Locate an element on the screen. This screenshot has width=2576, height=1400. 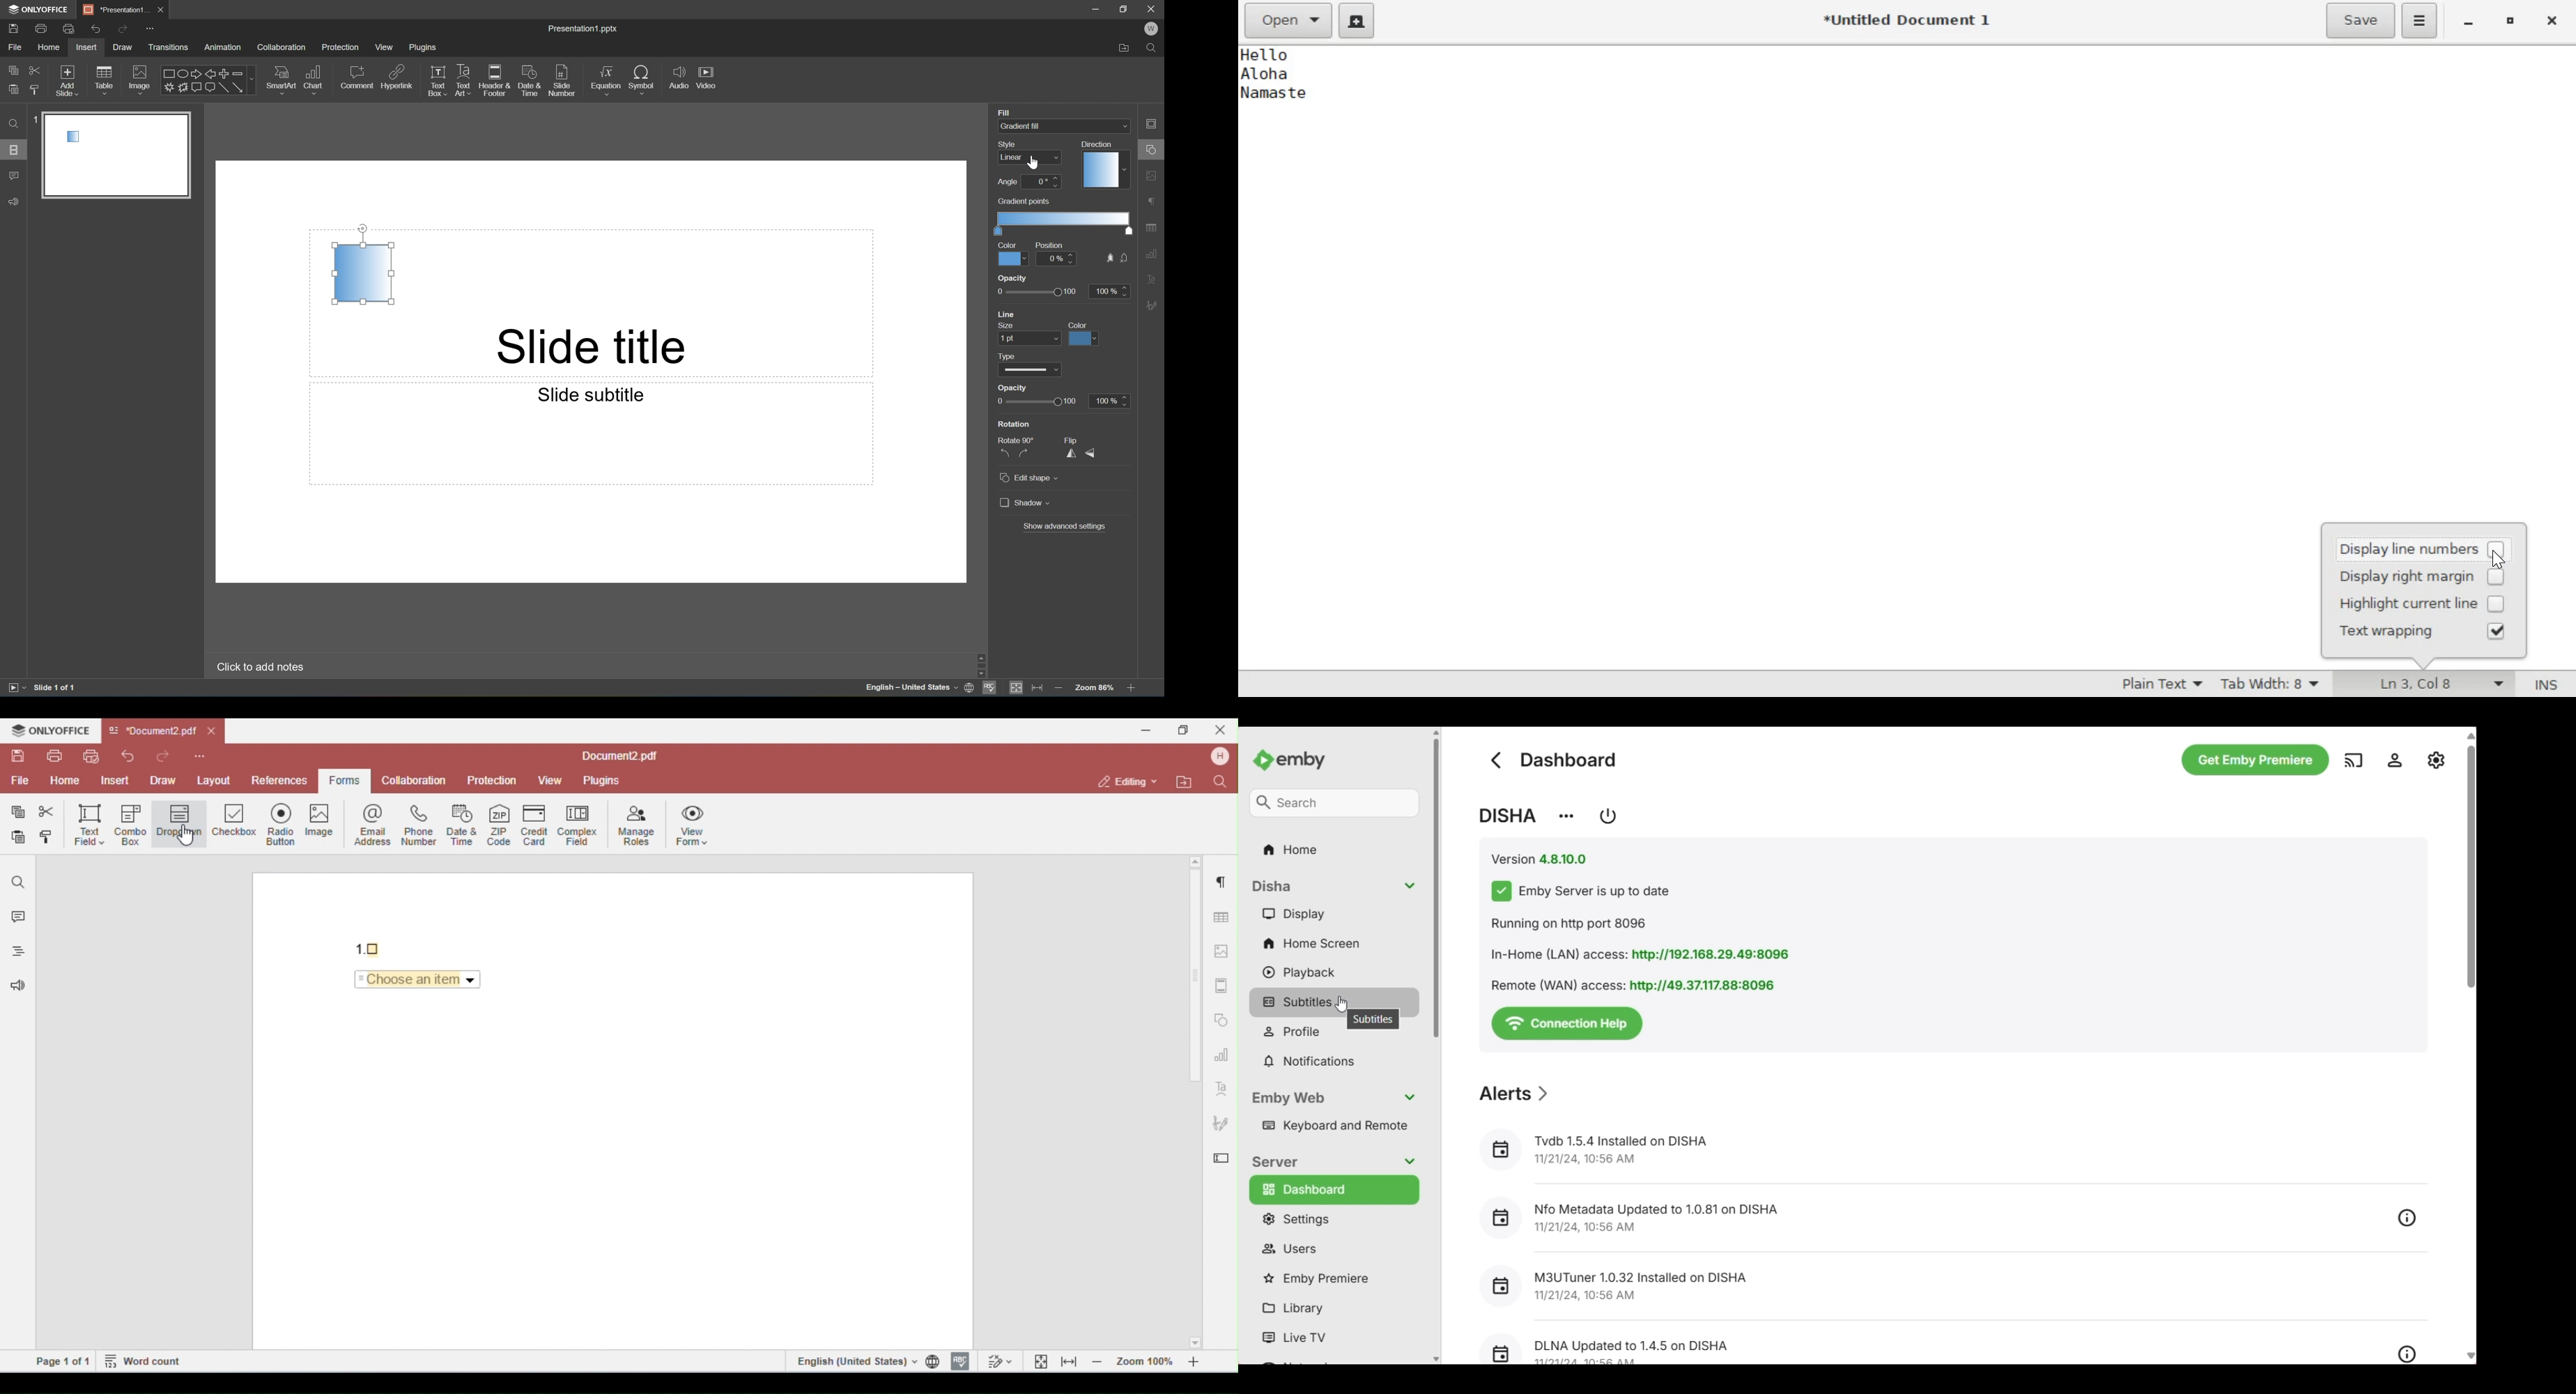
Rotate 90° clockwise is located at coordinates (1022, 453).